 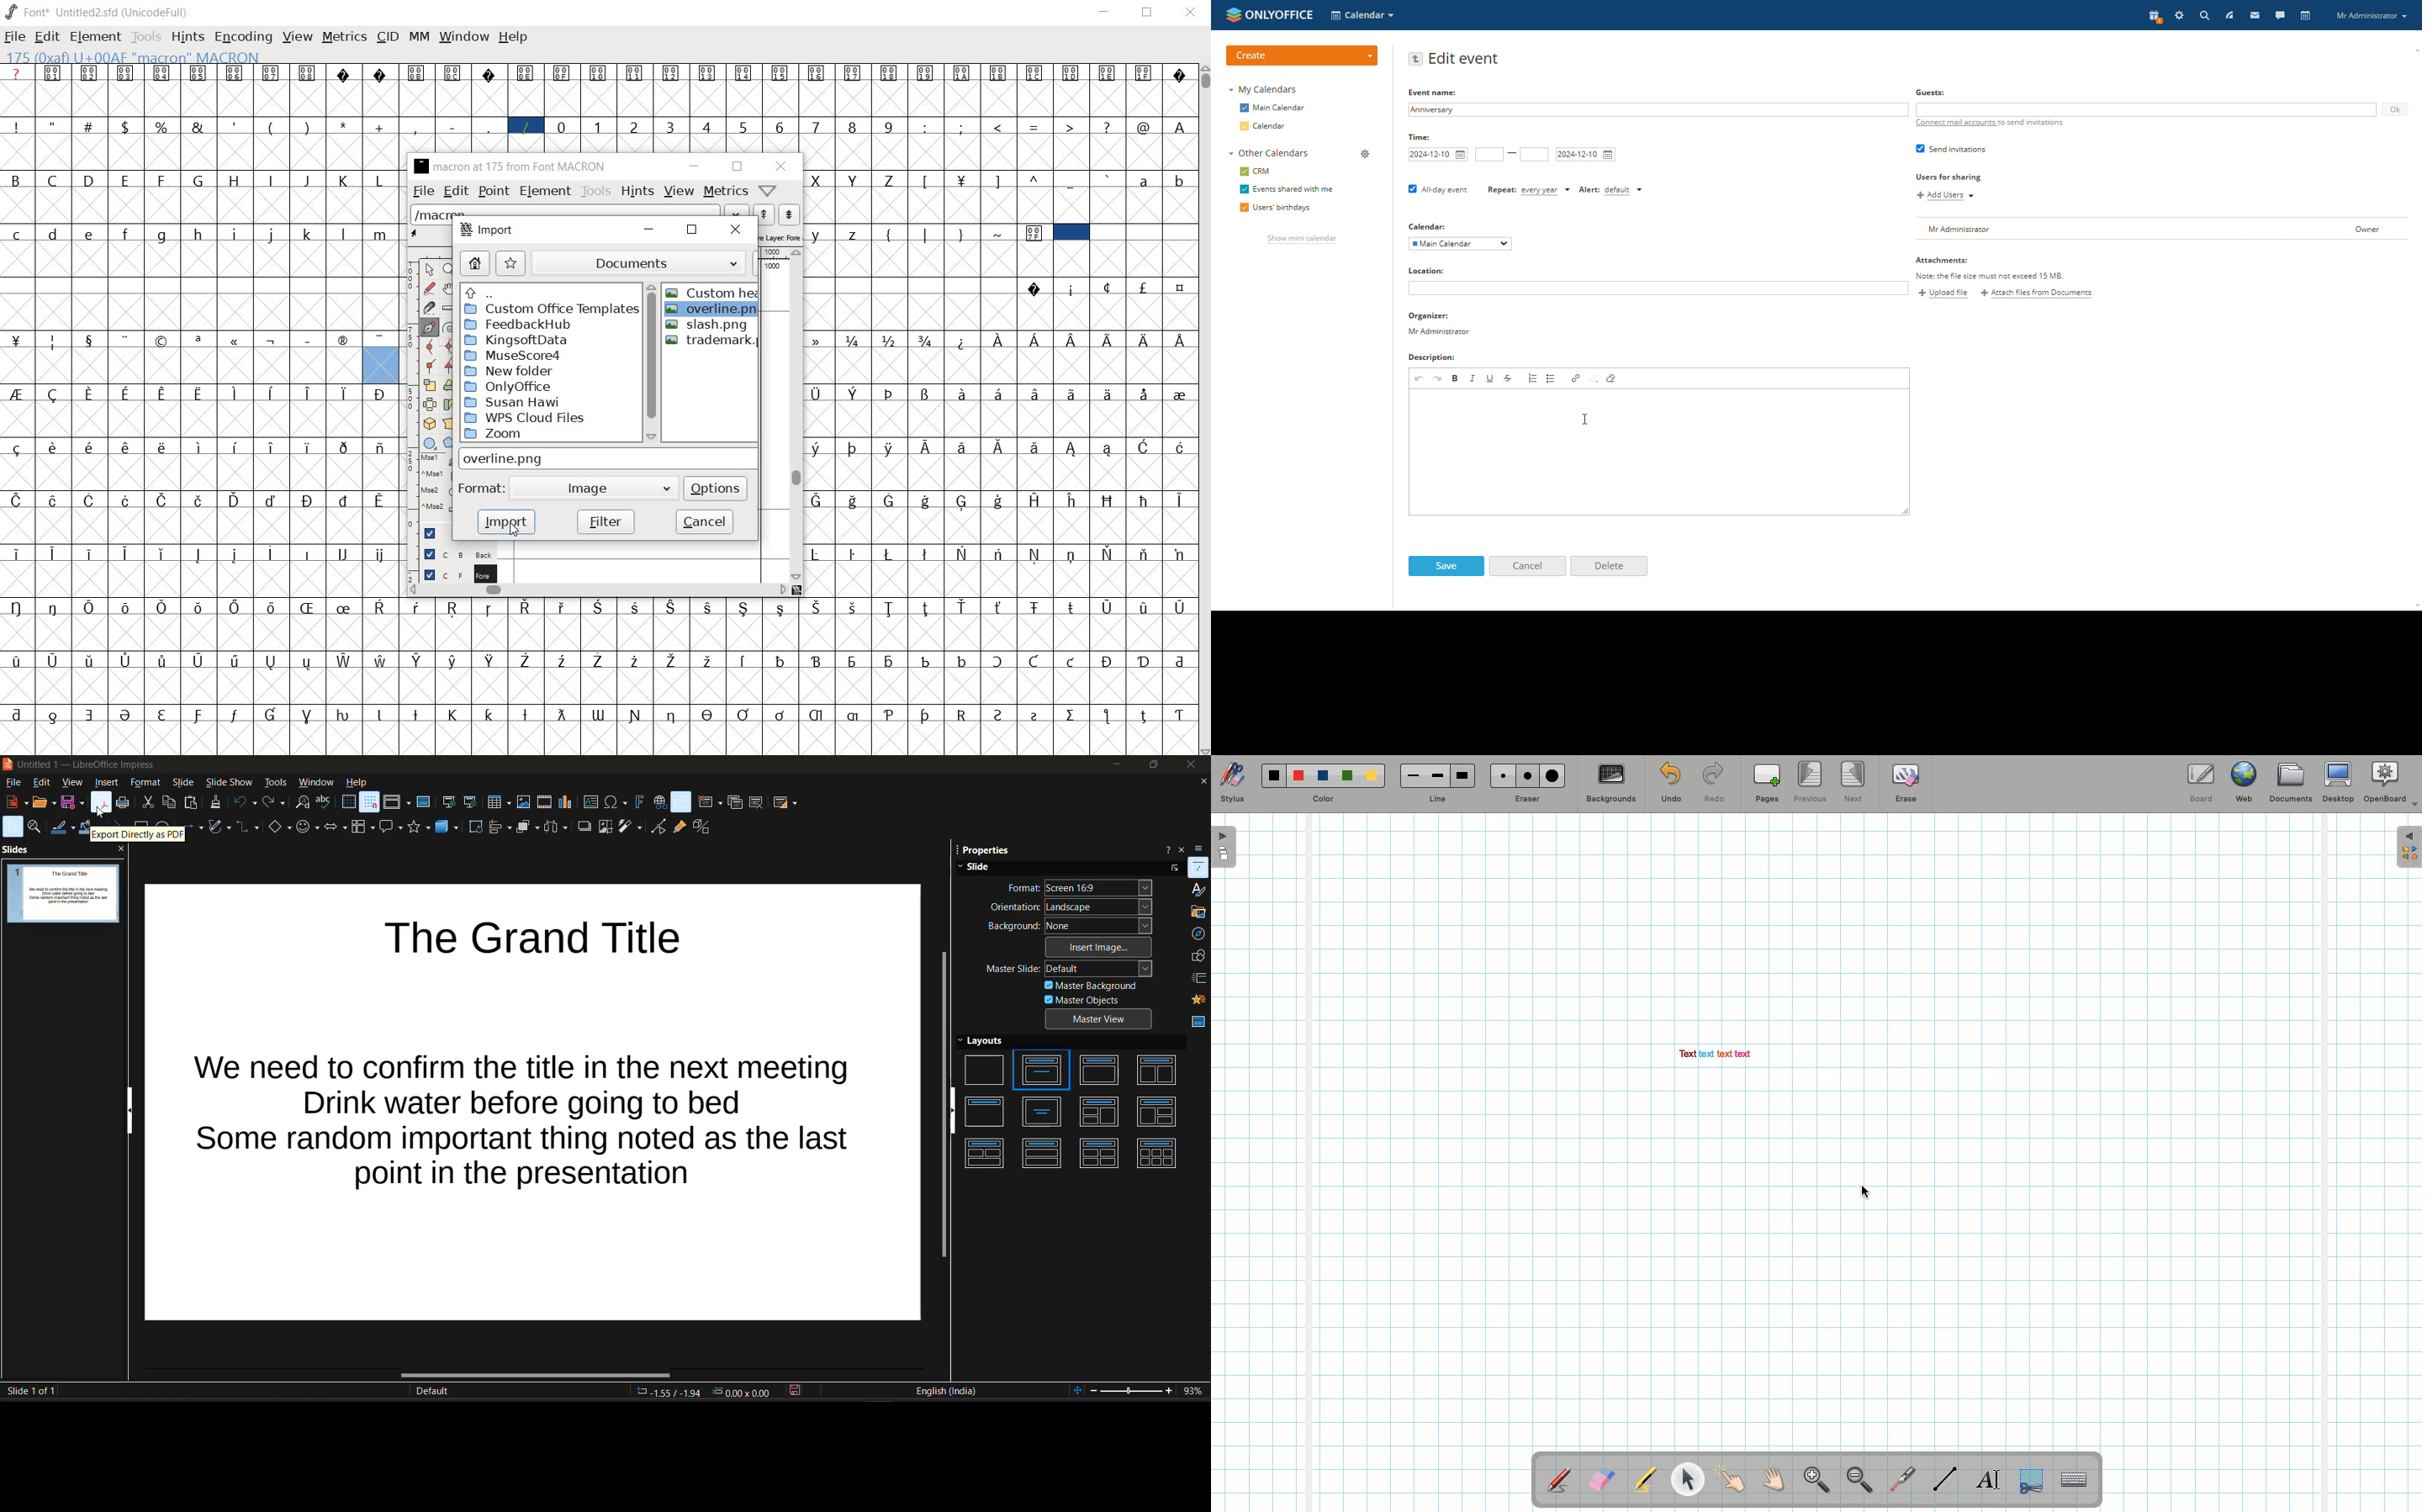 I want to click on go back, so click(x=1416, y=59).